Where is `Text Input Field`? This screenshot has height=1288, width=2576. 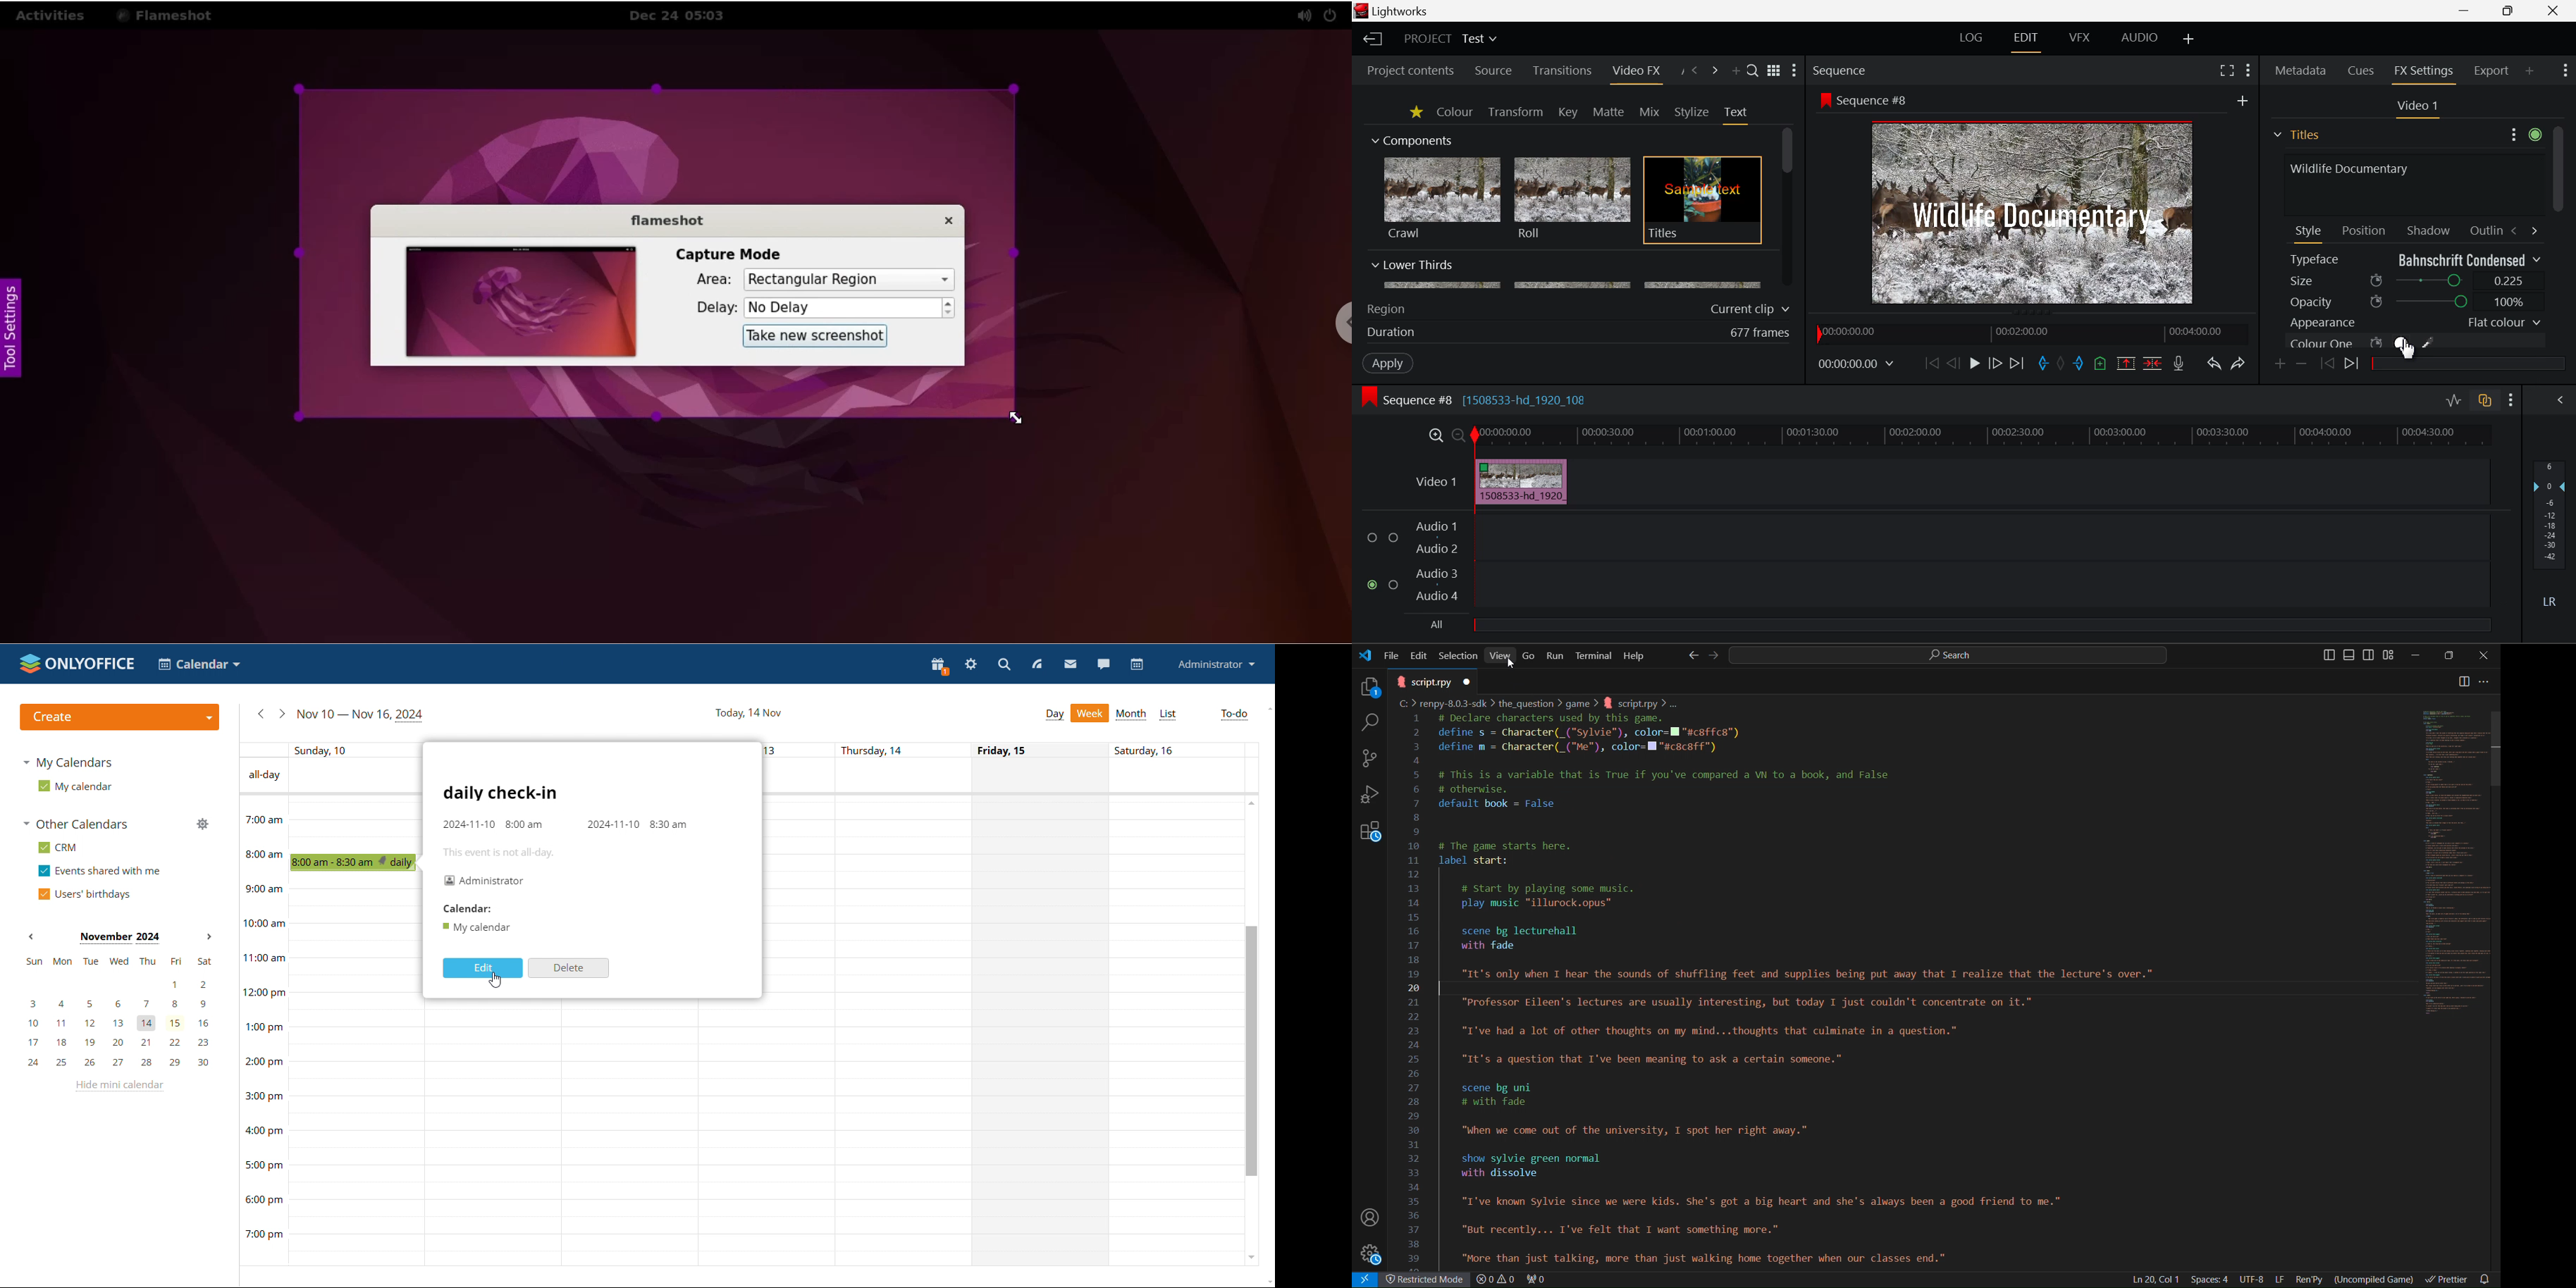
Text Input Field is located at coordinates (2411, 183).